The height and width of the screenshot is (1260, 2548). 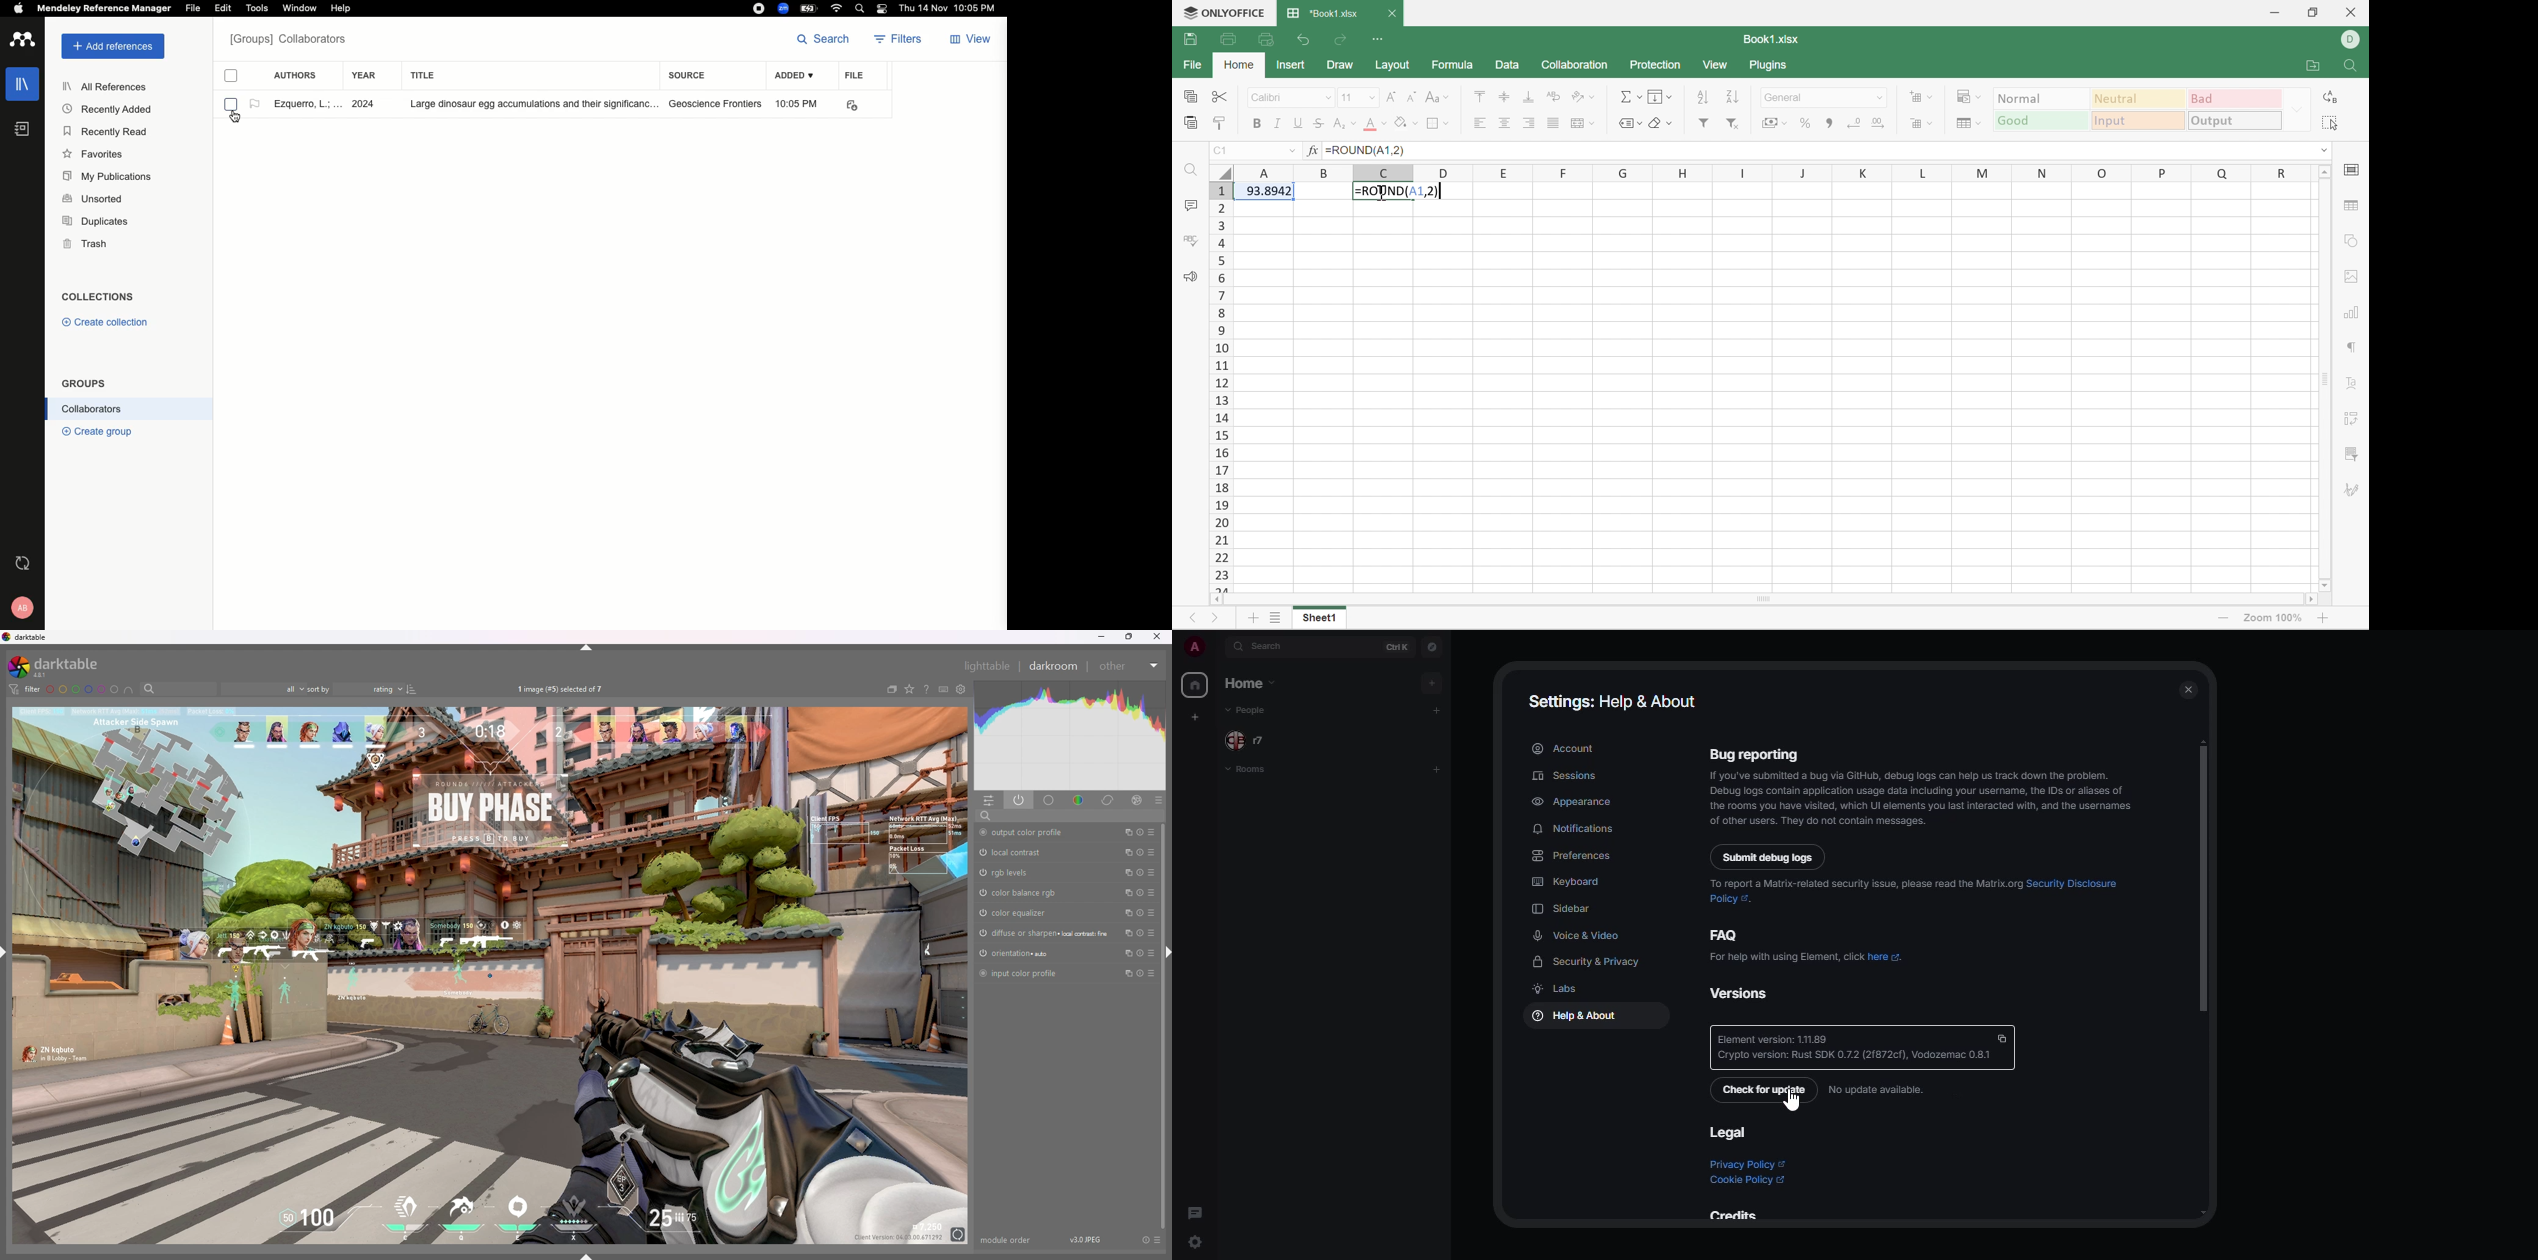 What do you see at coordinates (1126, 953) in the screenshot?
I see `multiple instances actions` at bounding box center [1126, 953].